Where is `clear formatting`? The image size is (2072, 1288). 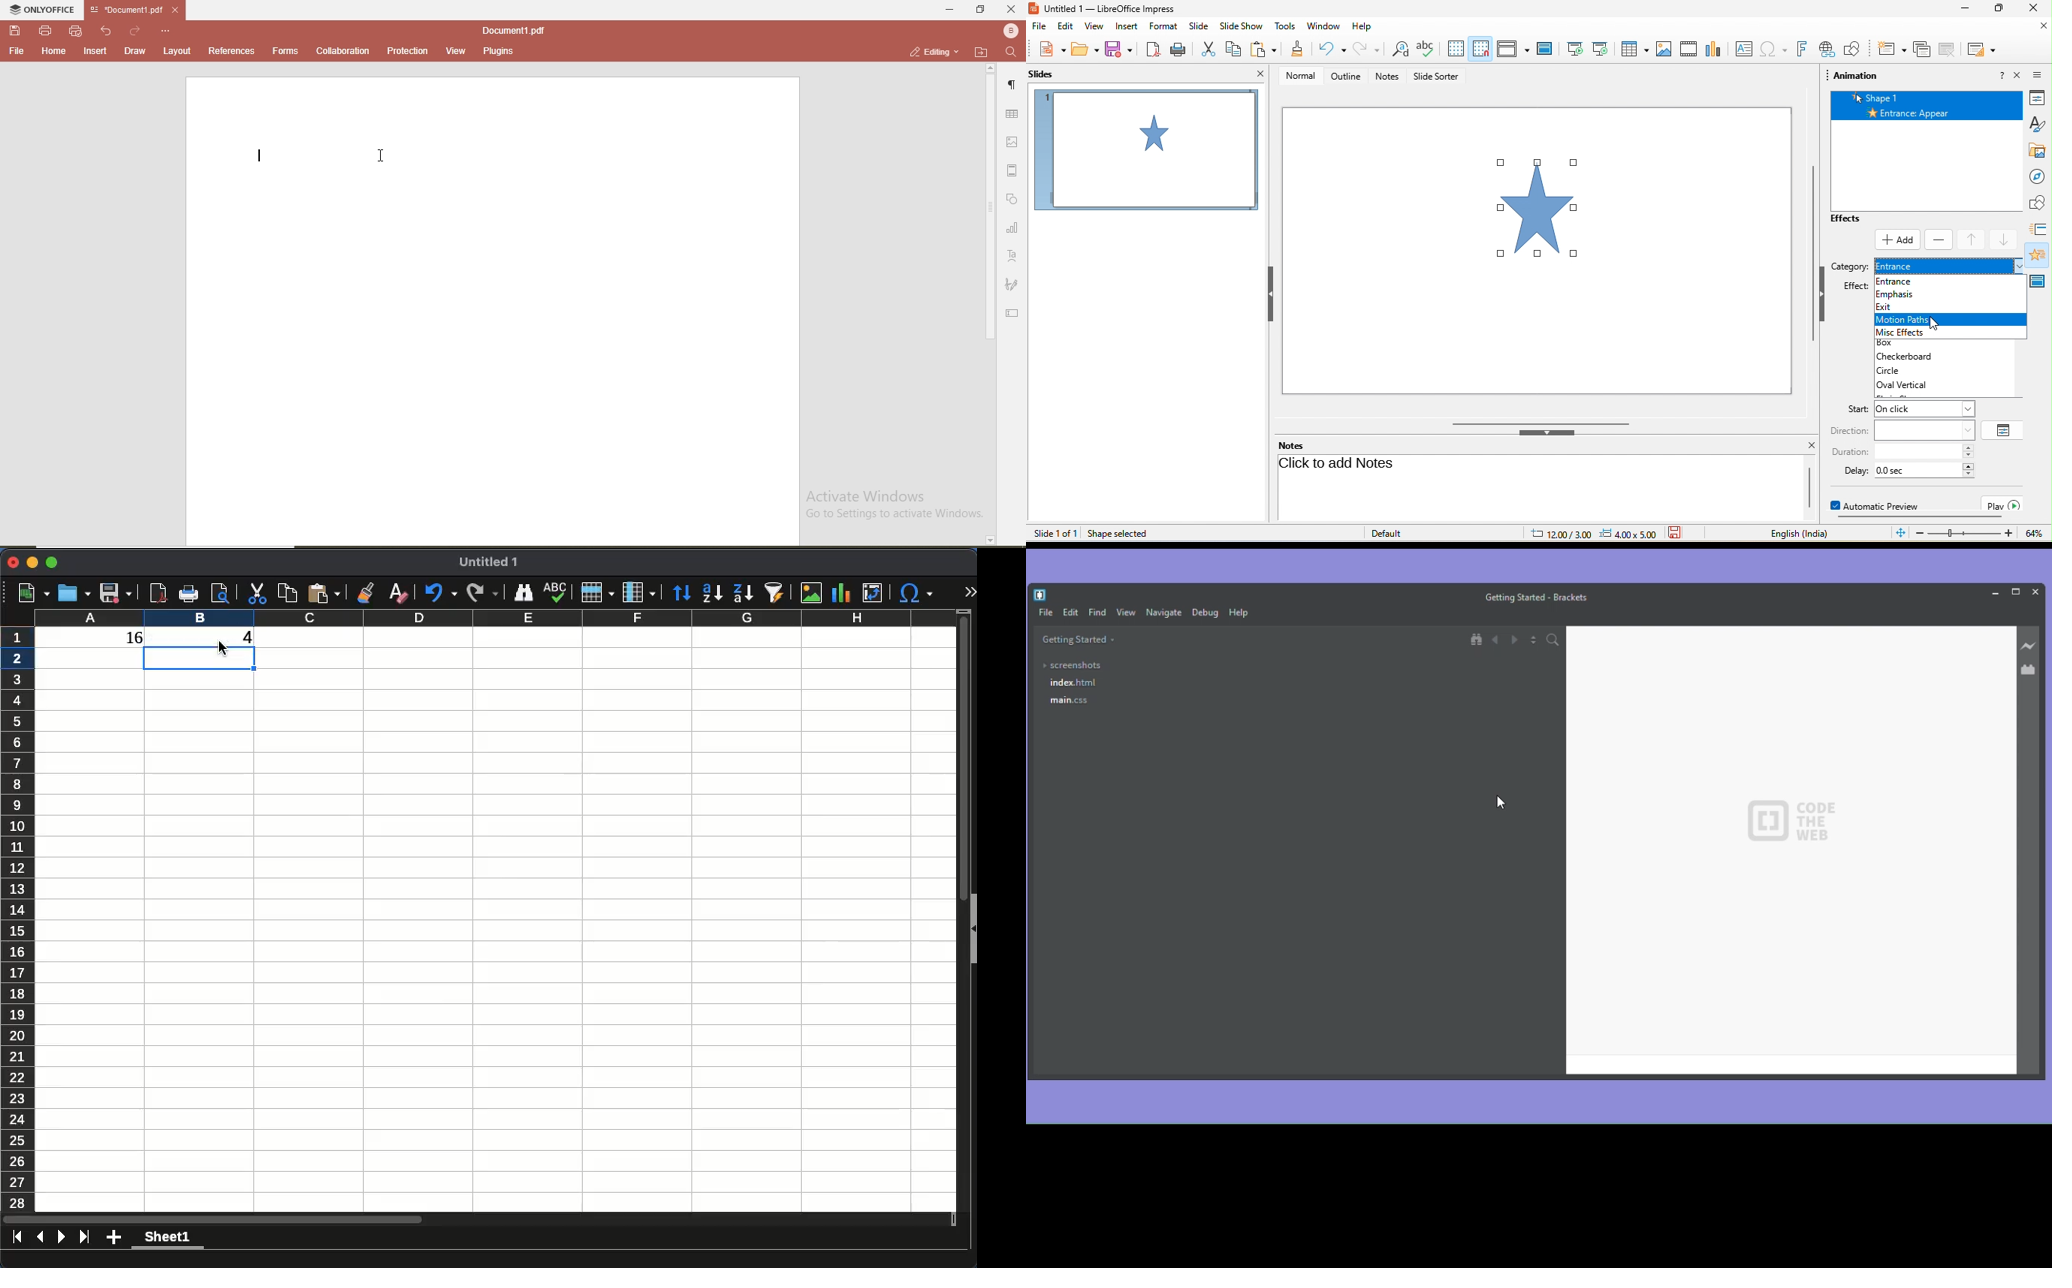
clear formatting is located at coordinates (397, 594).